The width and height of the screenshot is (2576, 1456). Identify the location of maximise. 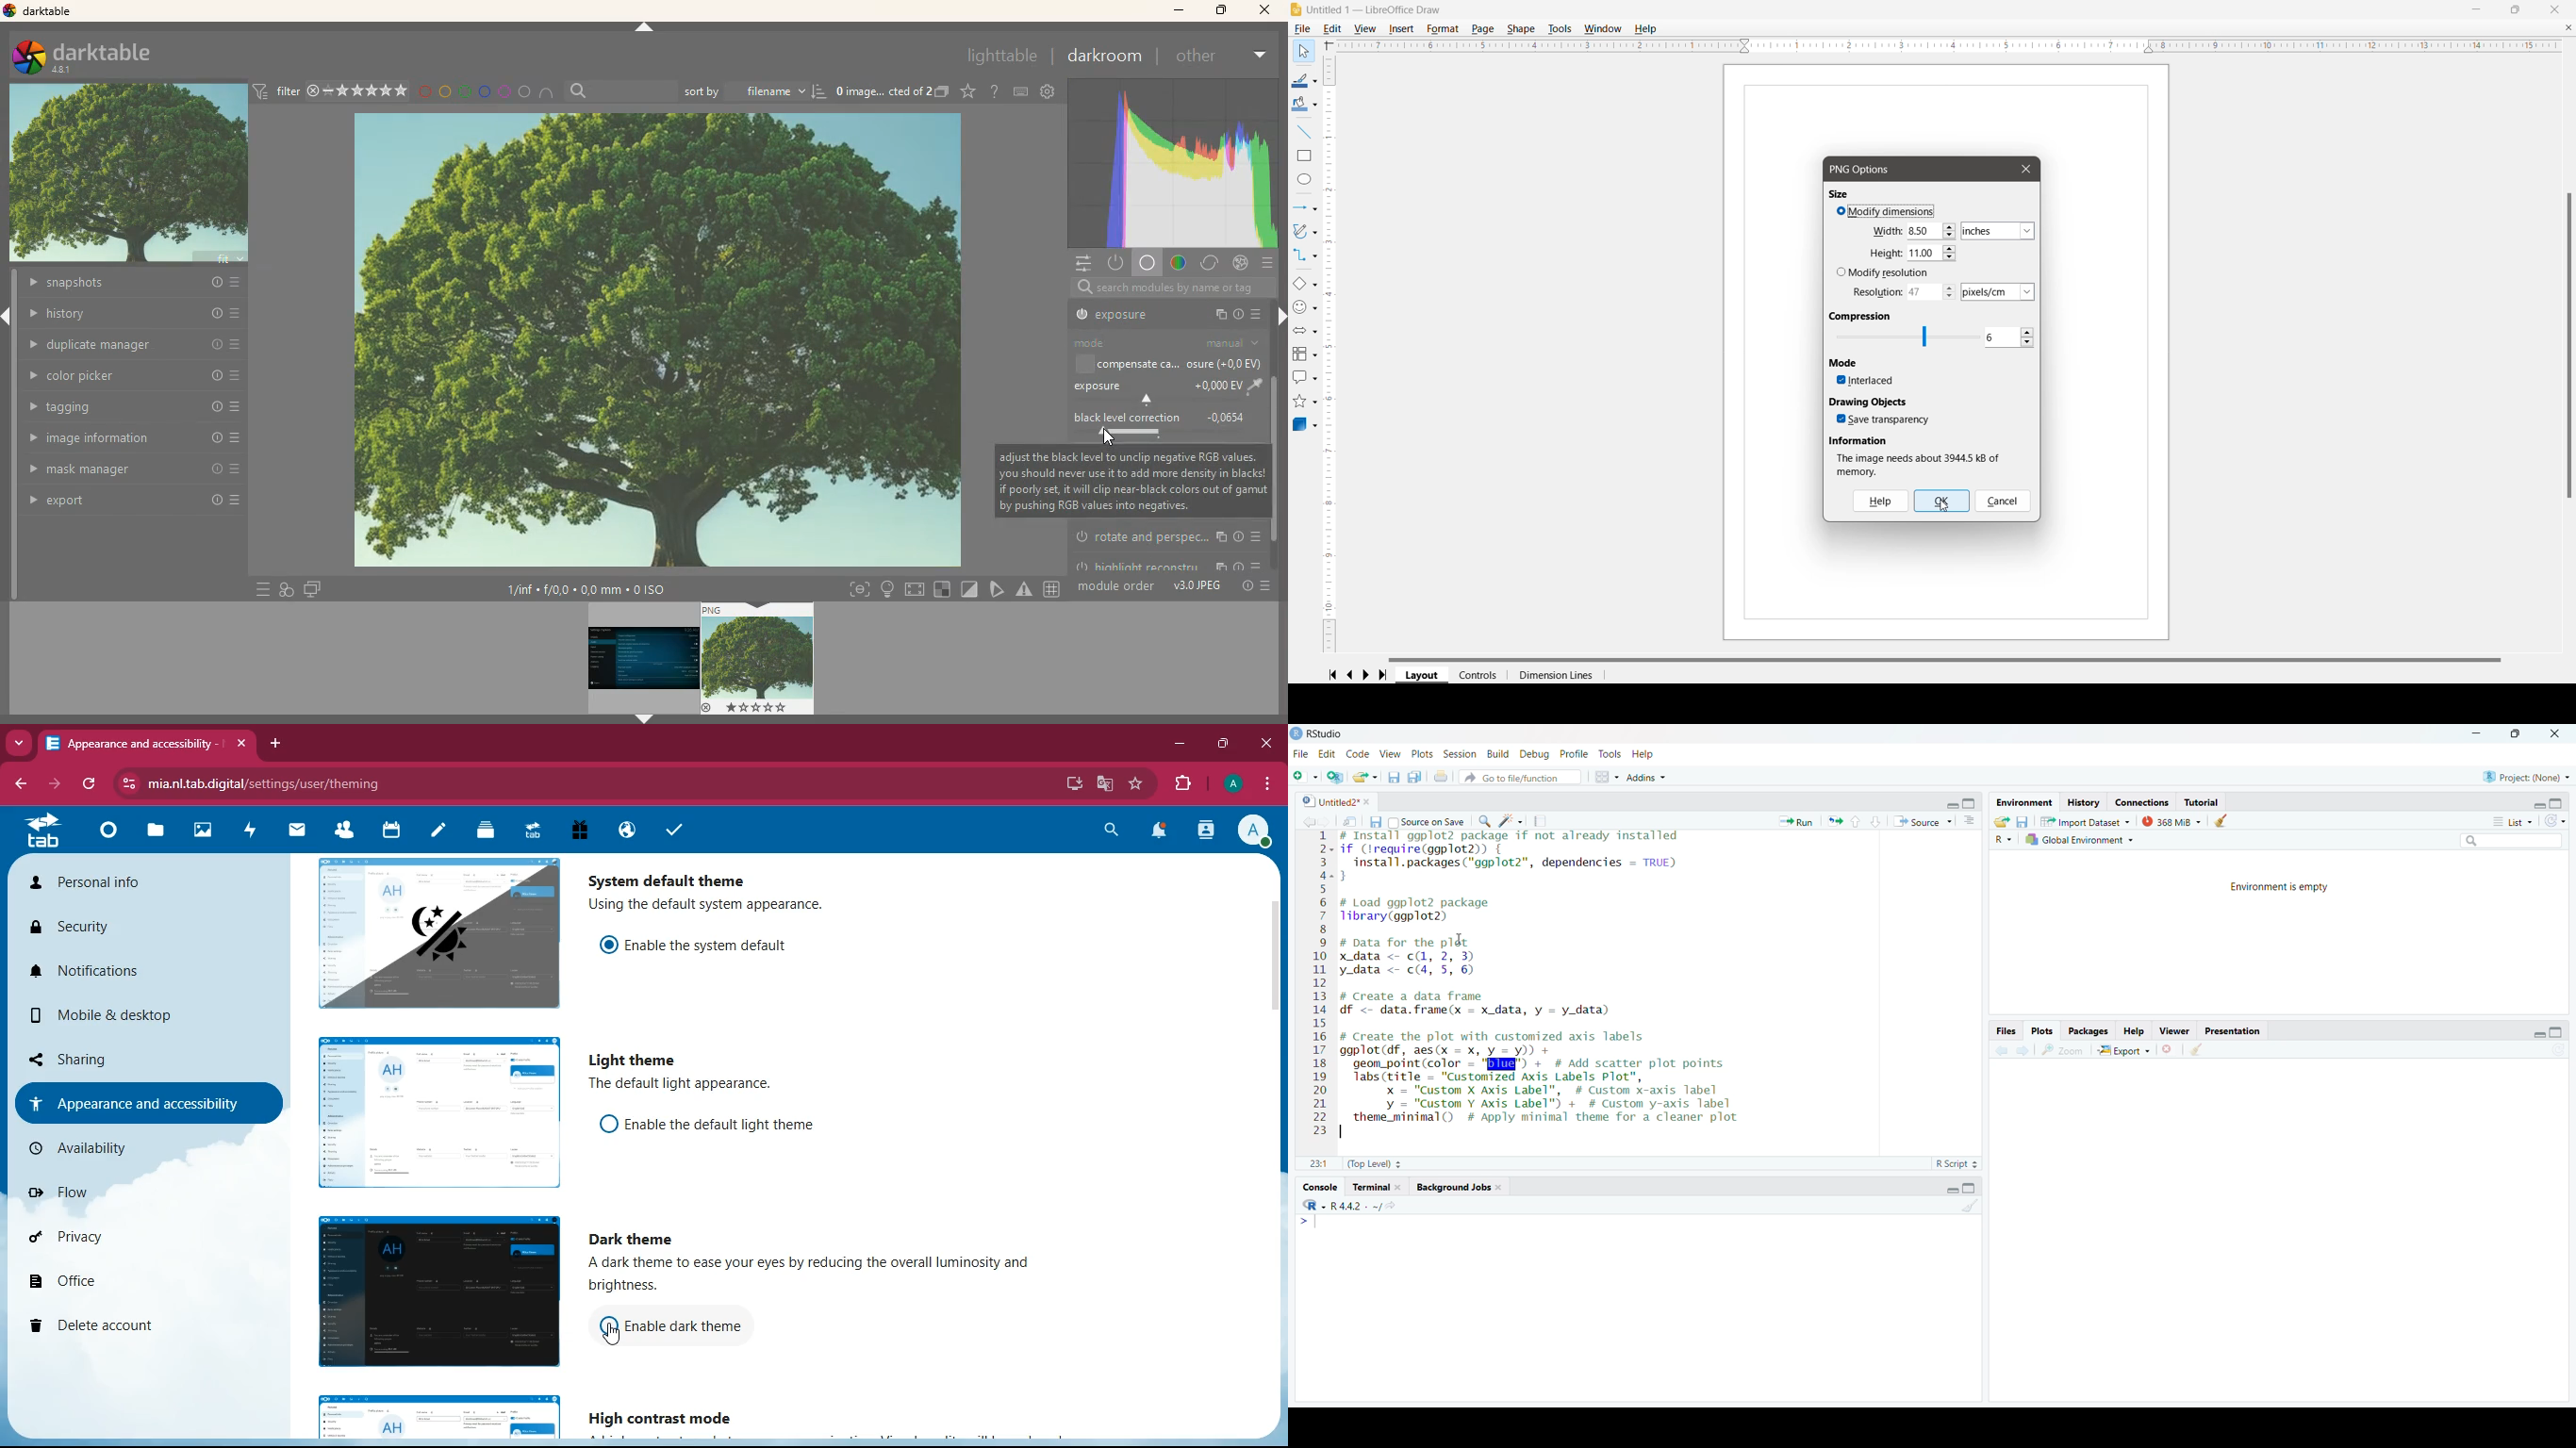
(2518, 734).